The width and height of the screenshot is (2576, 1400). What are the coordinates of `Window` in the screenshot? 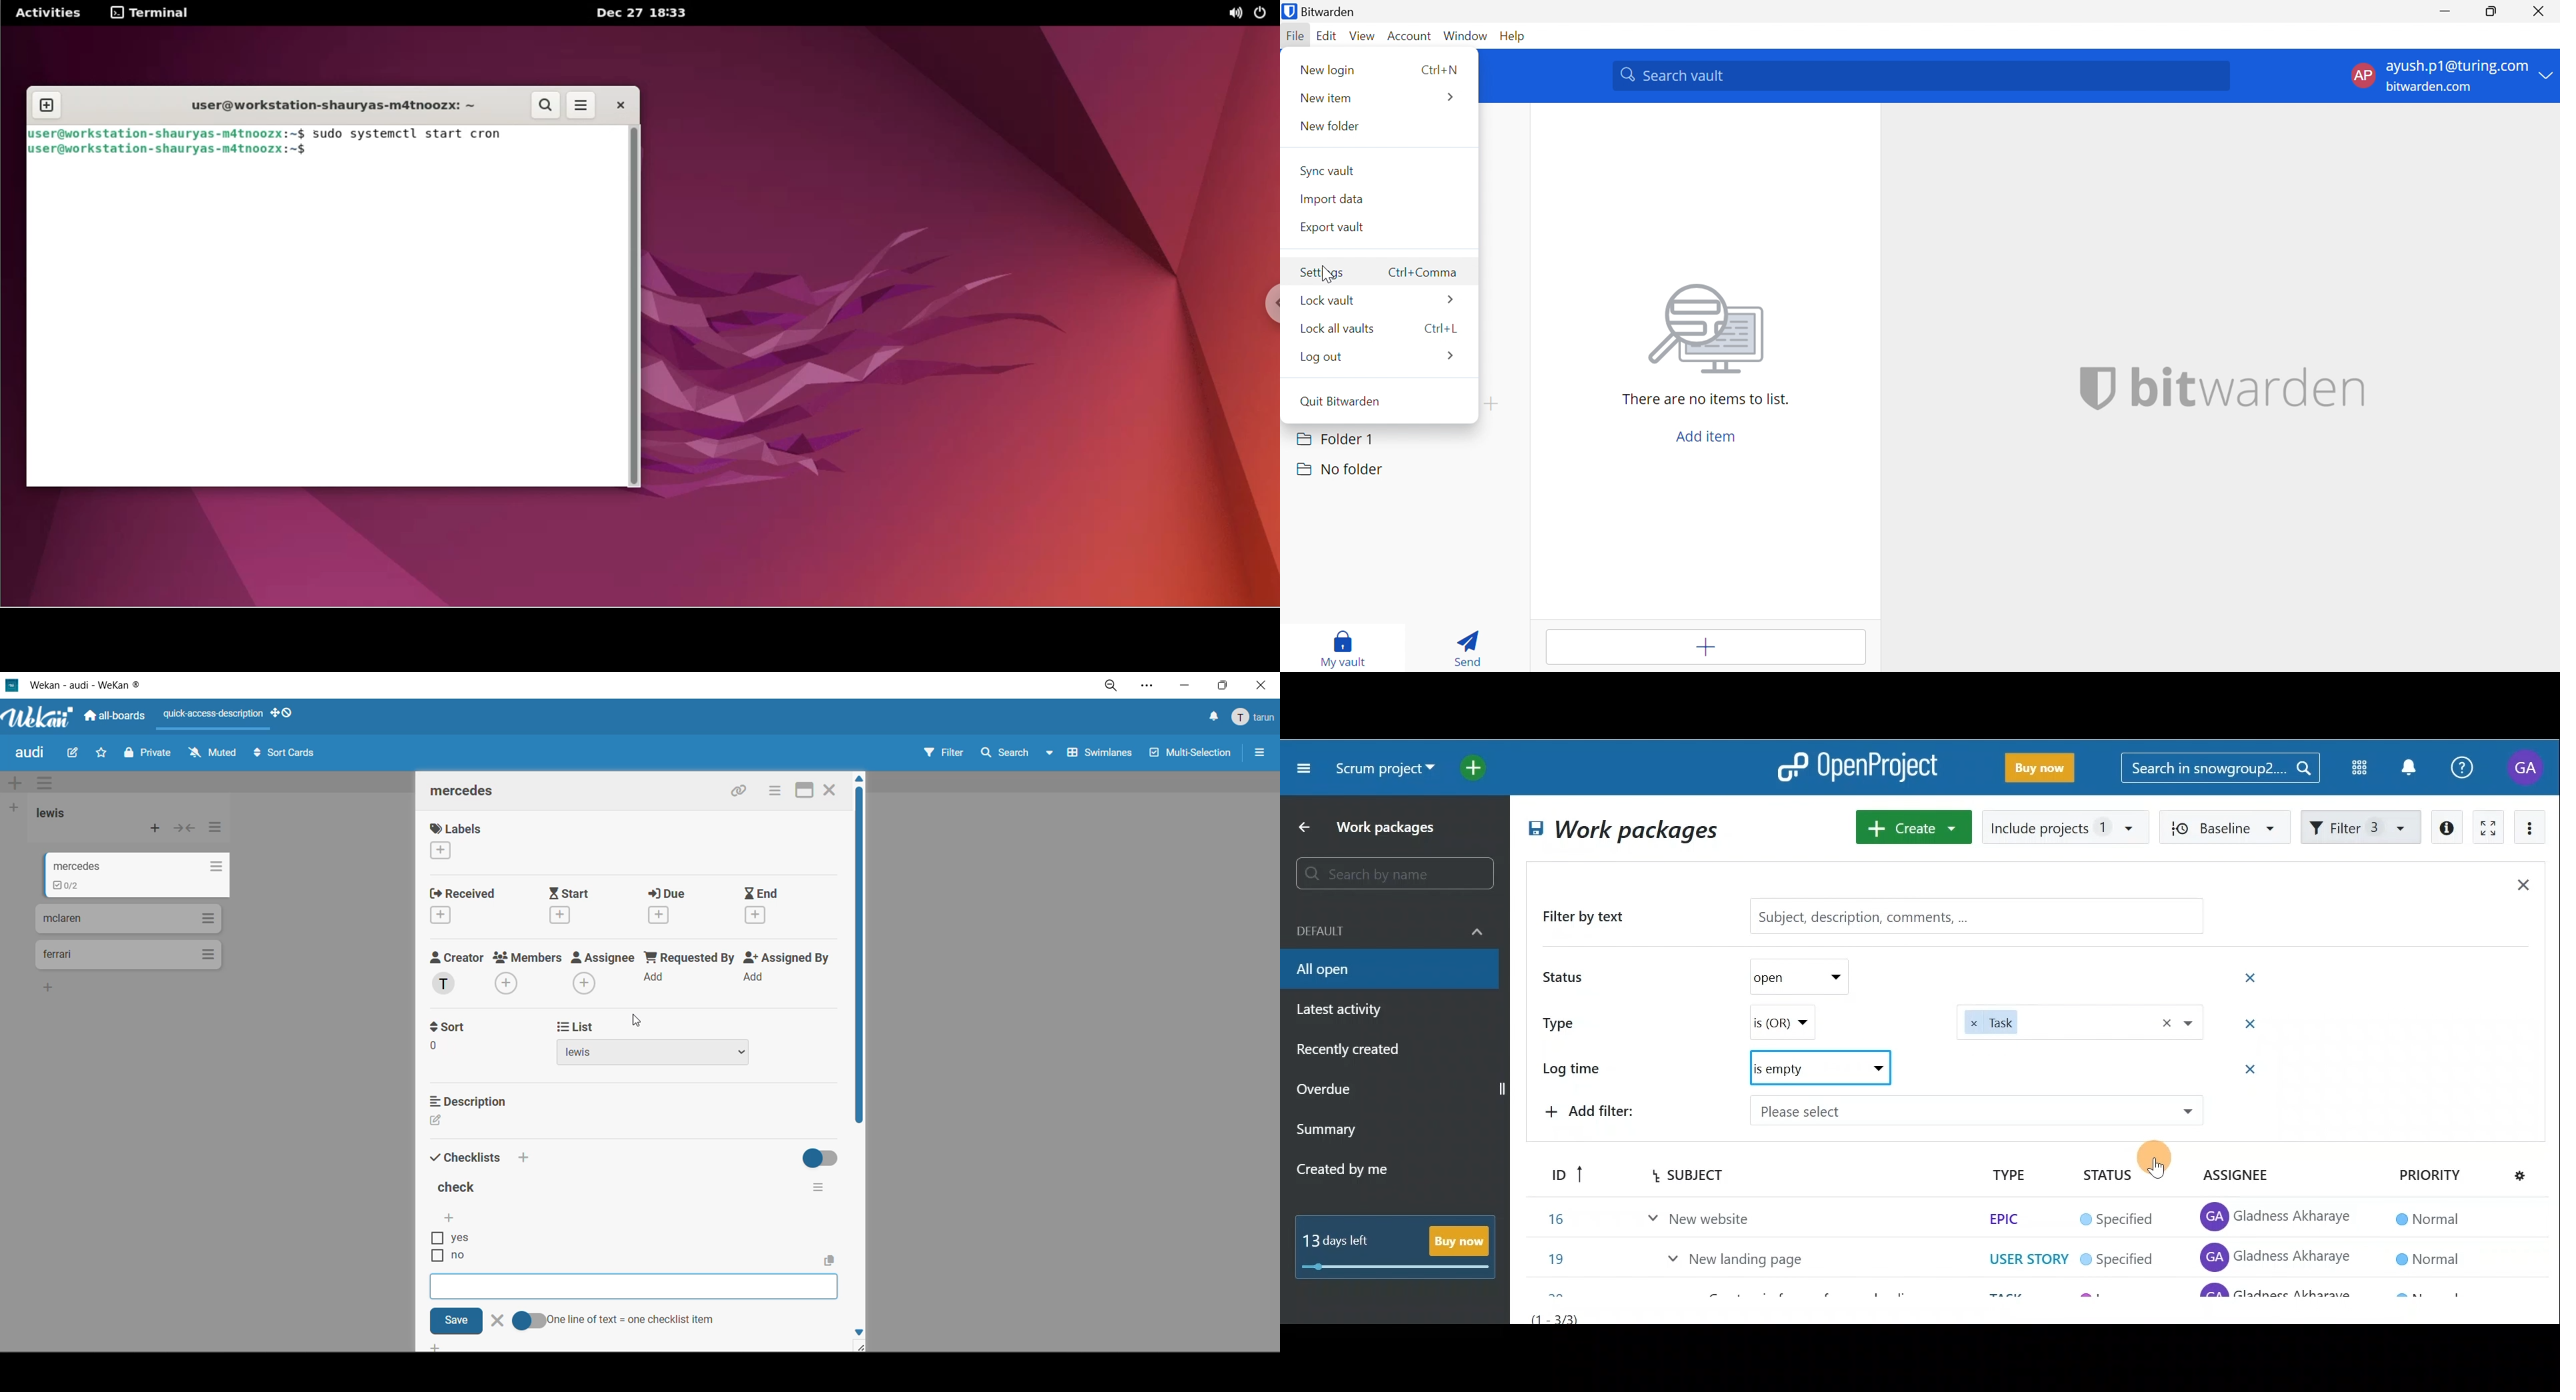 It's located at (1467, 35).